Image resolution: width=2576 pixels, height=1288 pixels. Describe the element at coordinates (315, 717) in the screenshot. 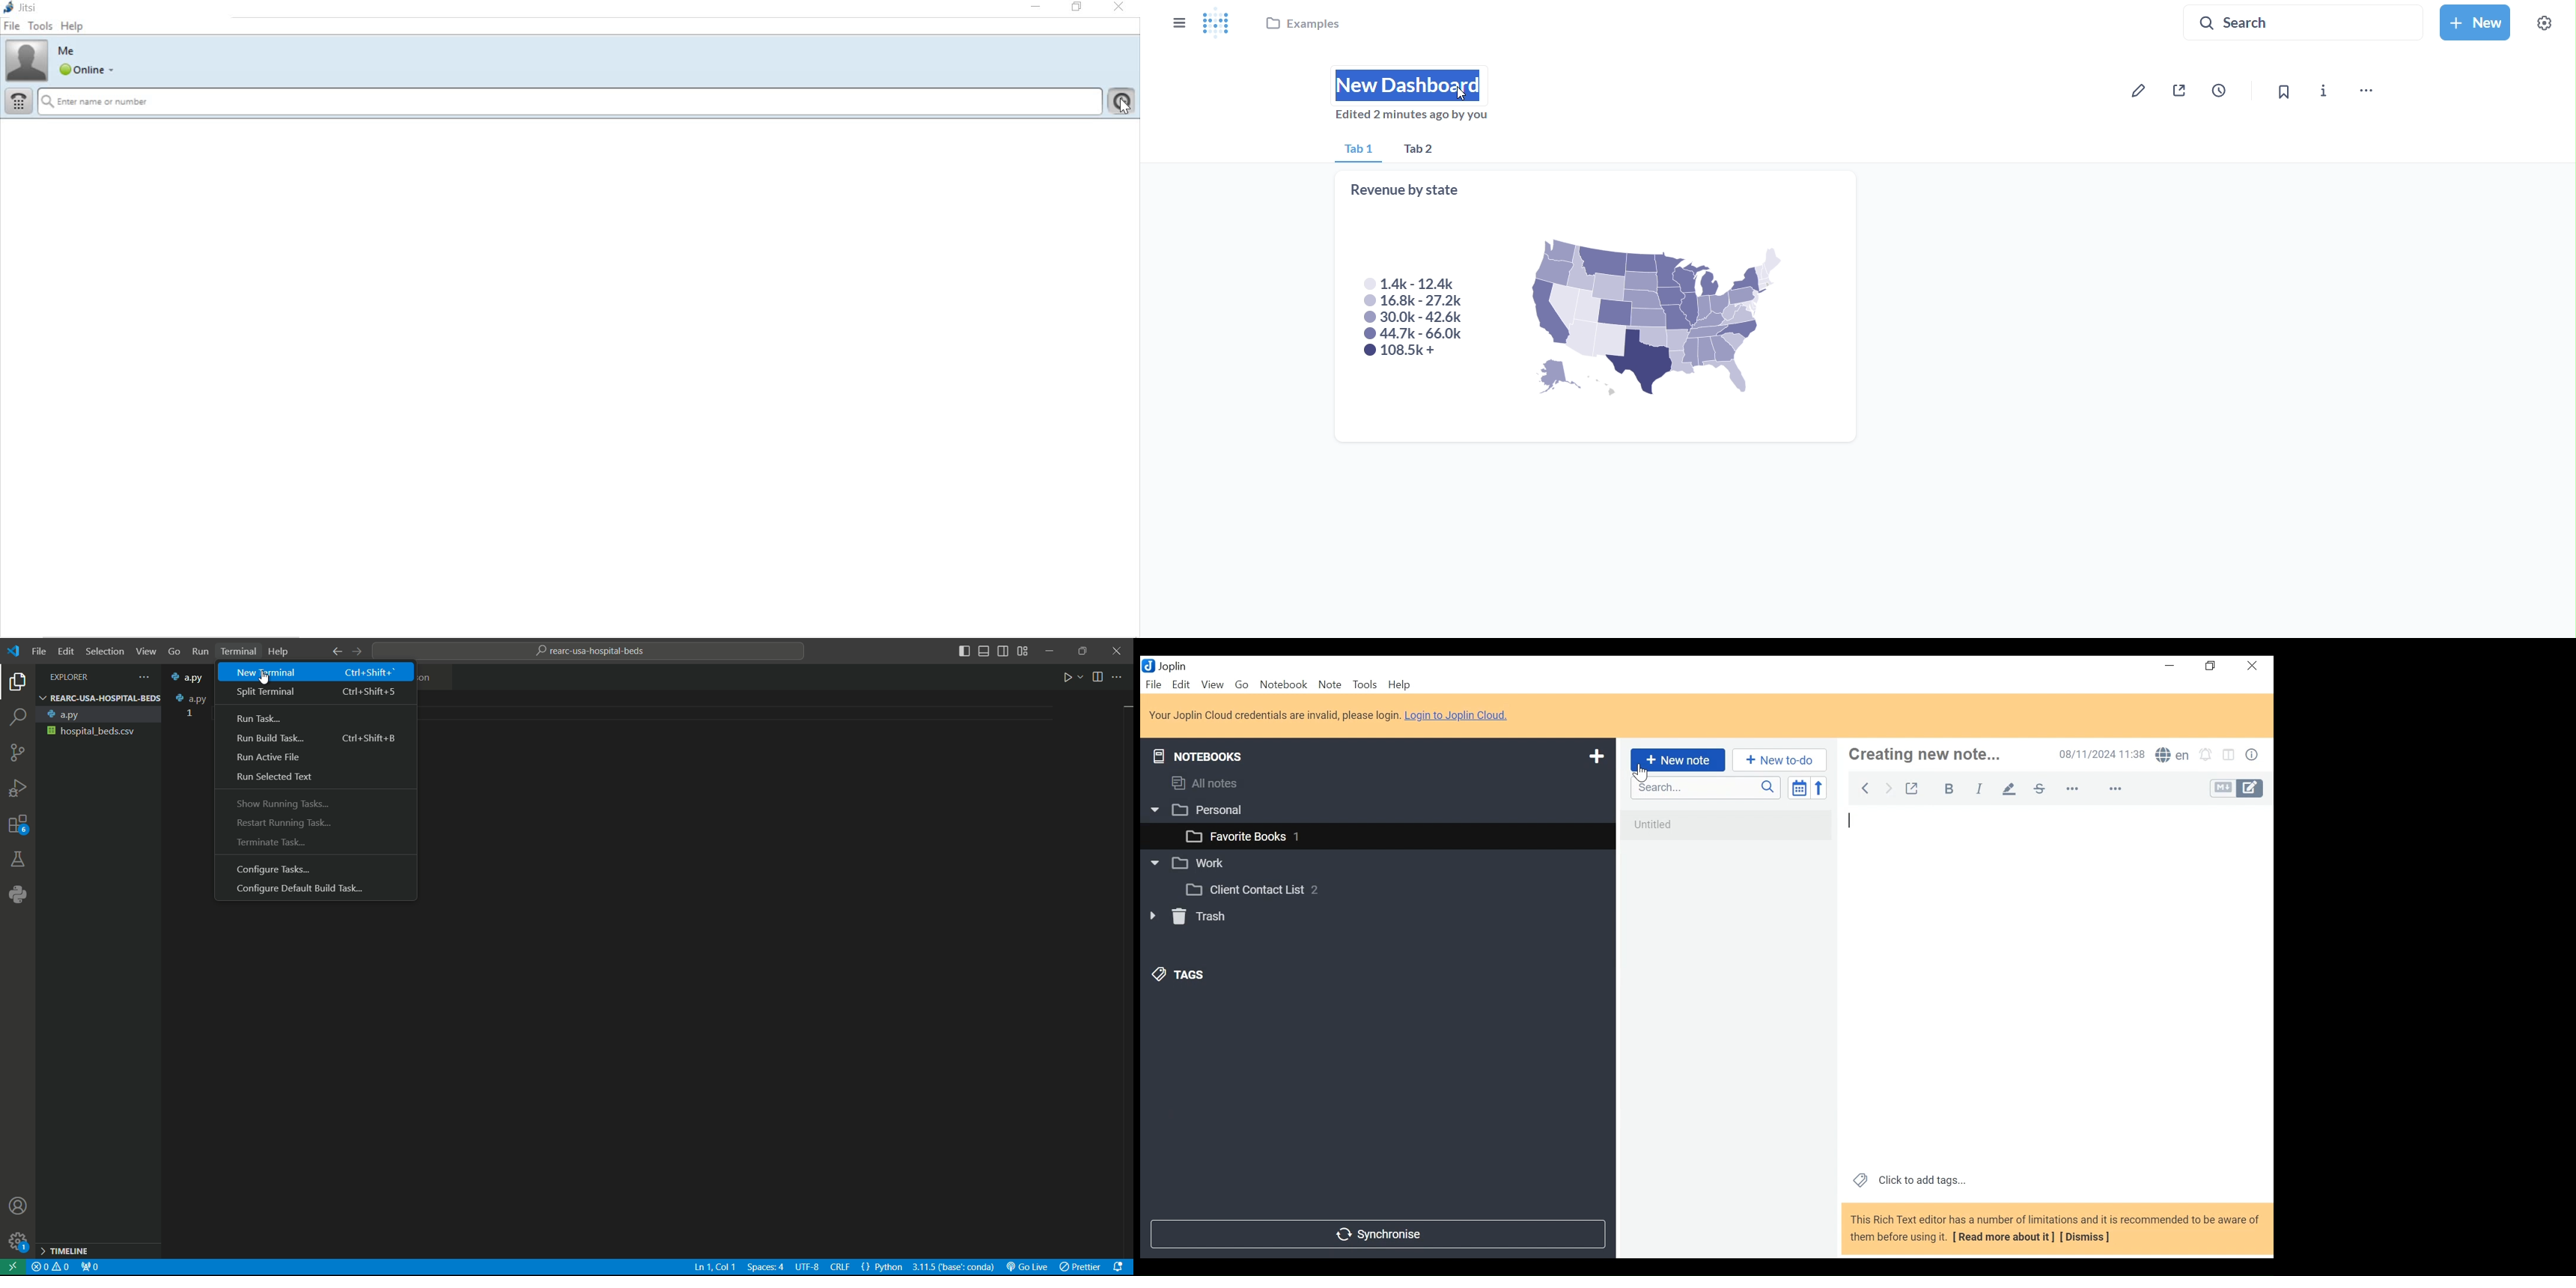

I see `run task` at that location.